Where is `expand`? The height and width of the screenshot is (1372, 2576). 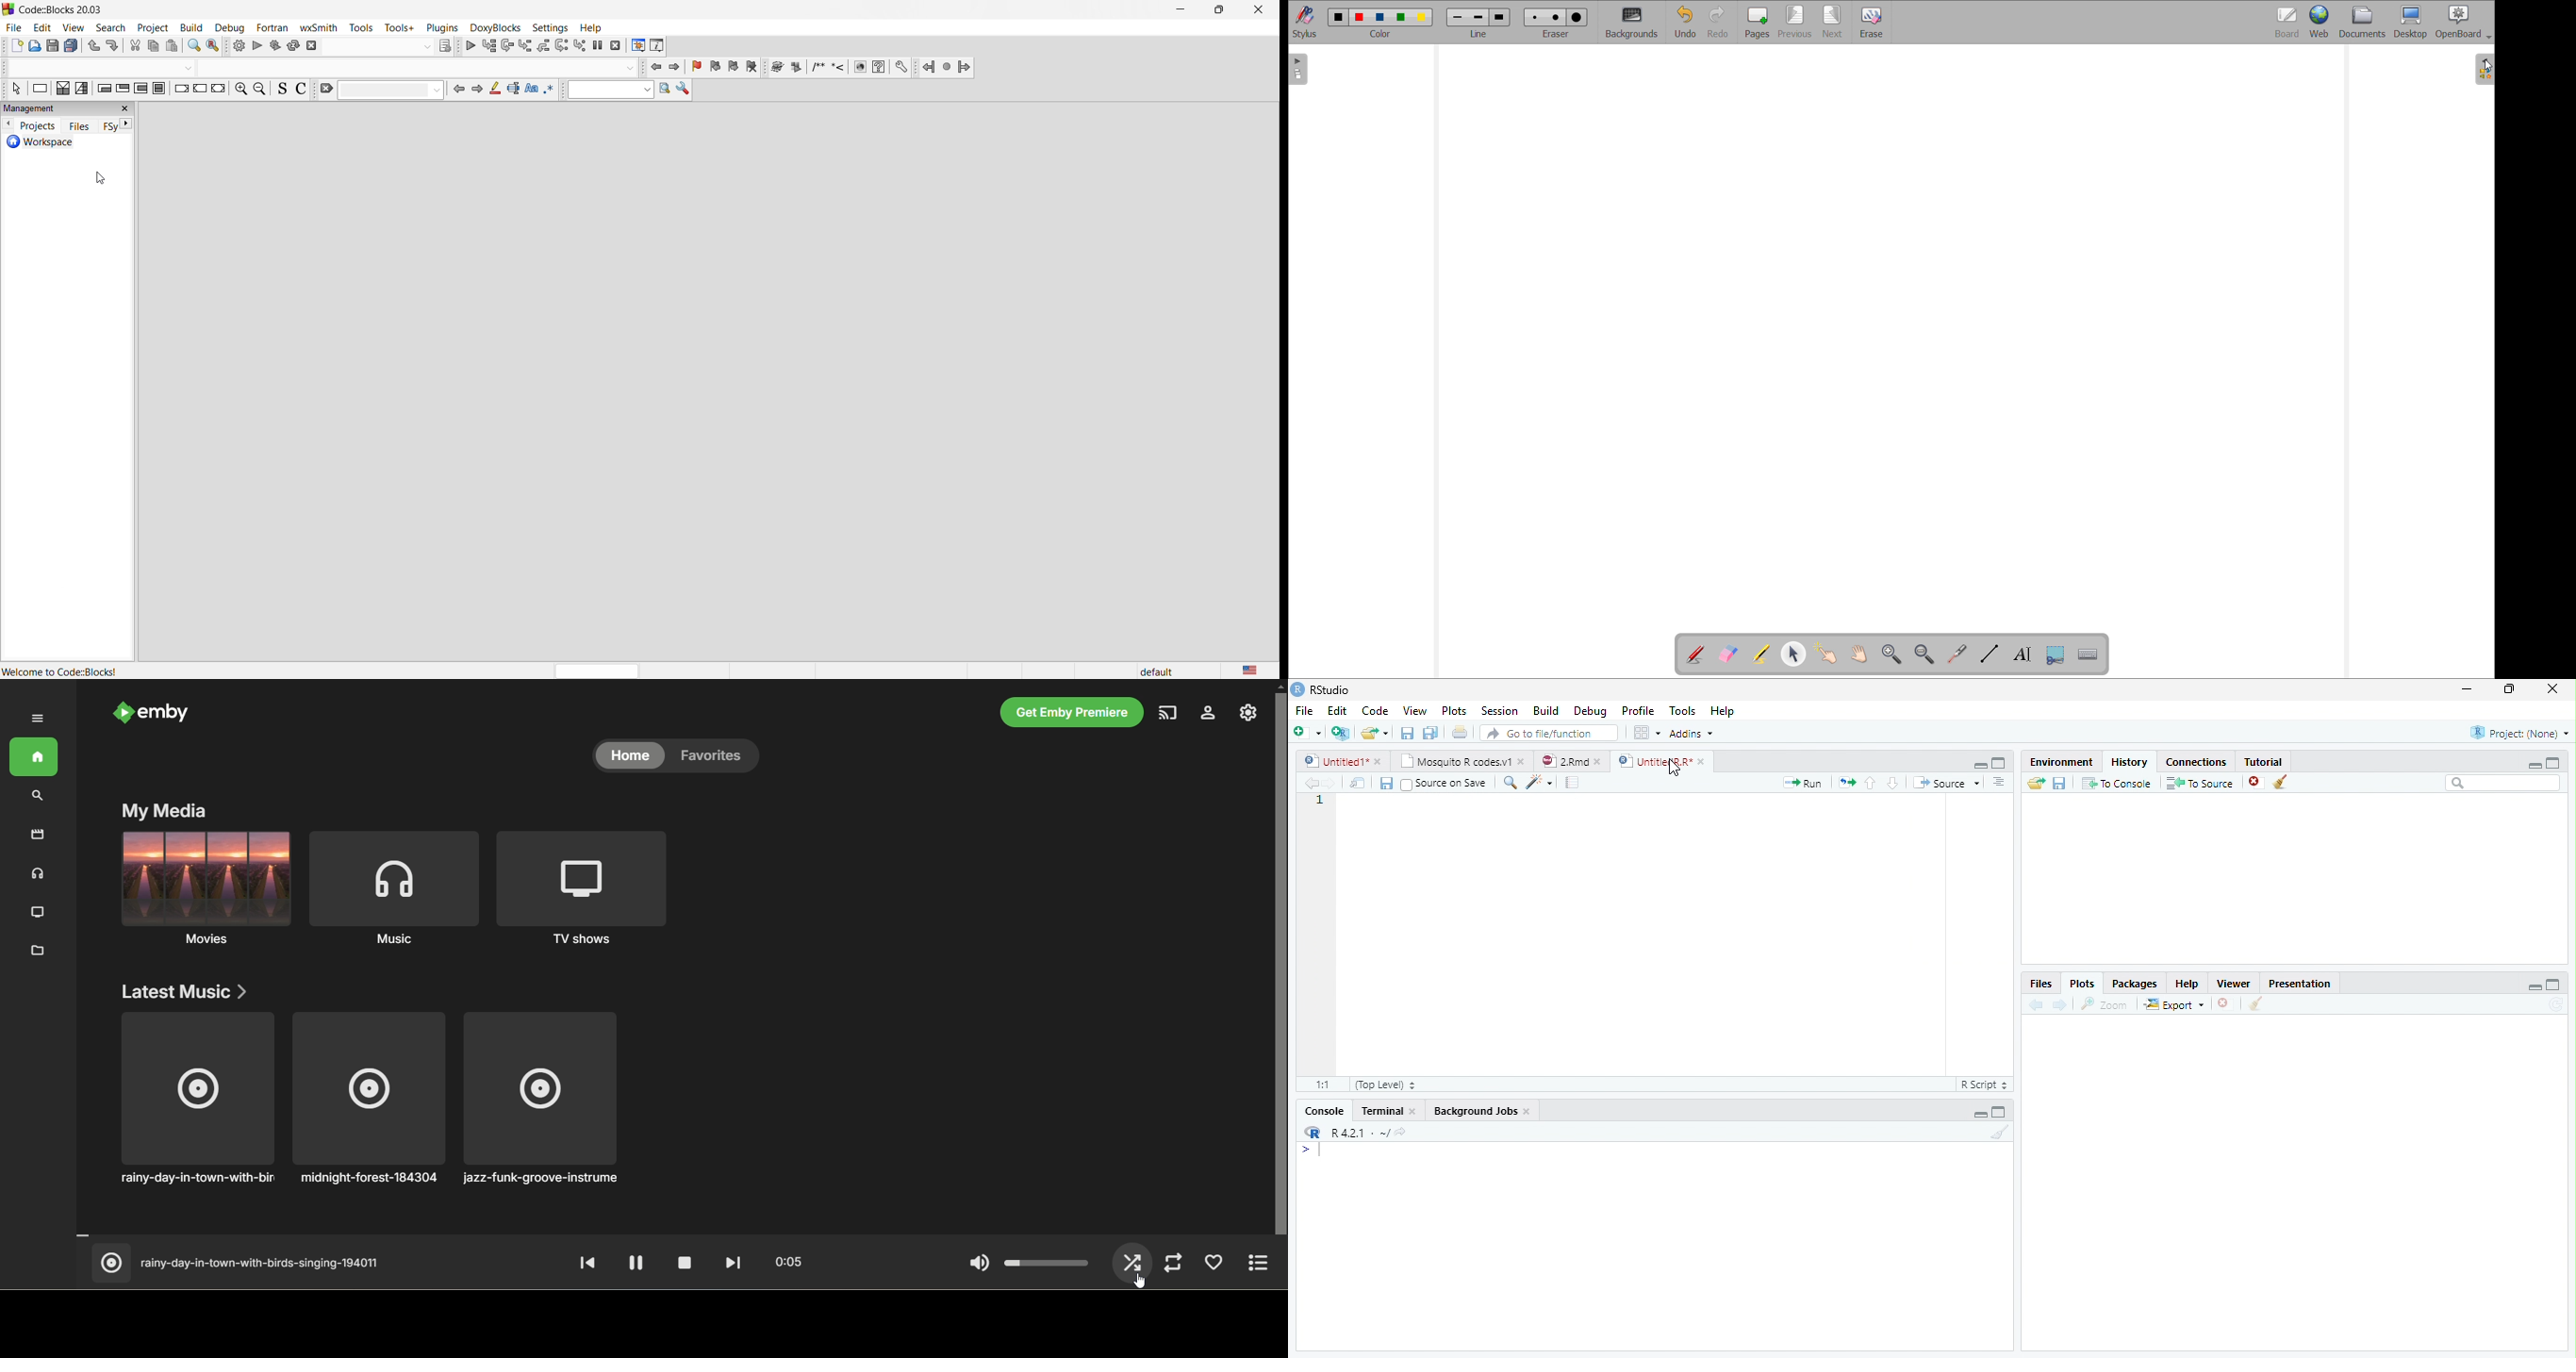
expand is located at coordinates (1254, 1267).